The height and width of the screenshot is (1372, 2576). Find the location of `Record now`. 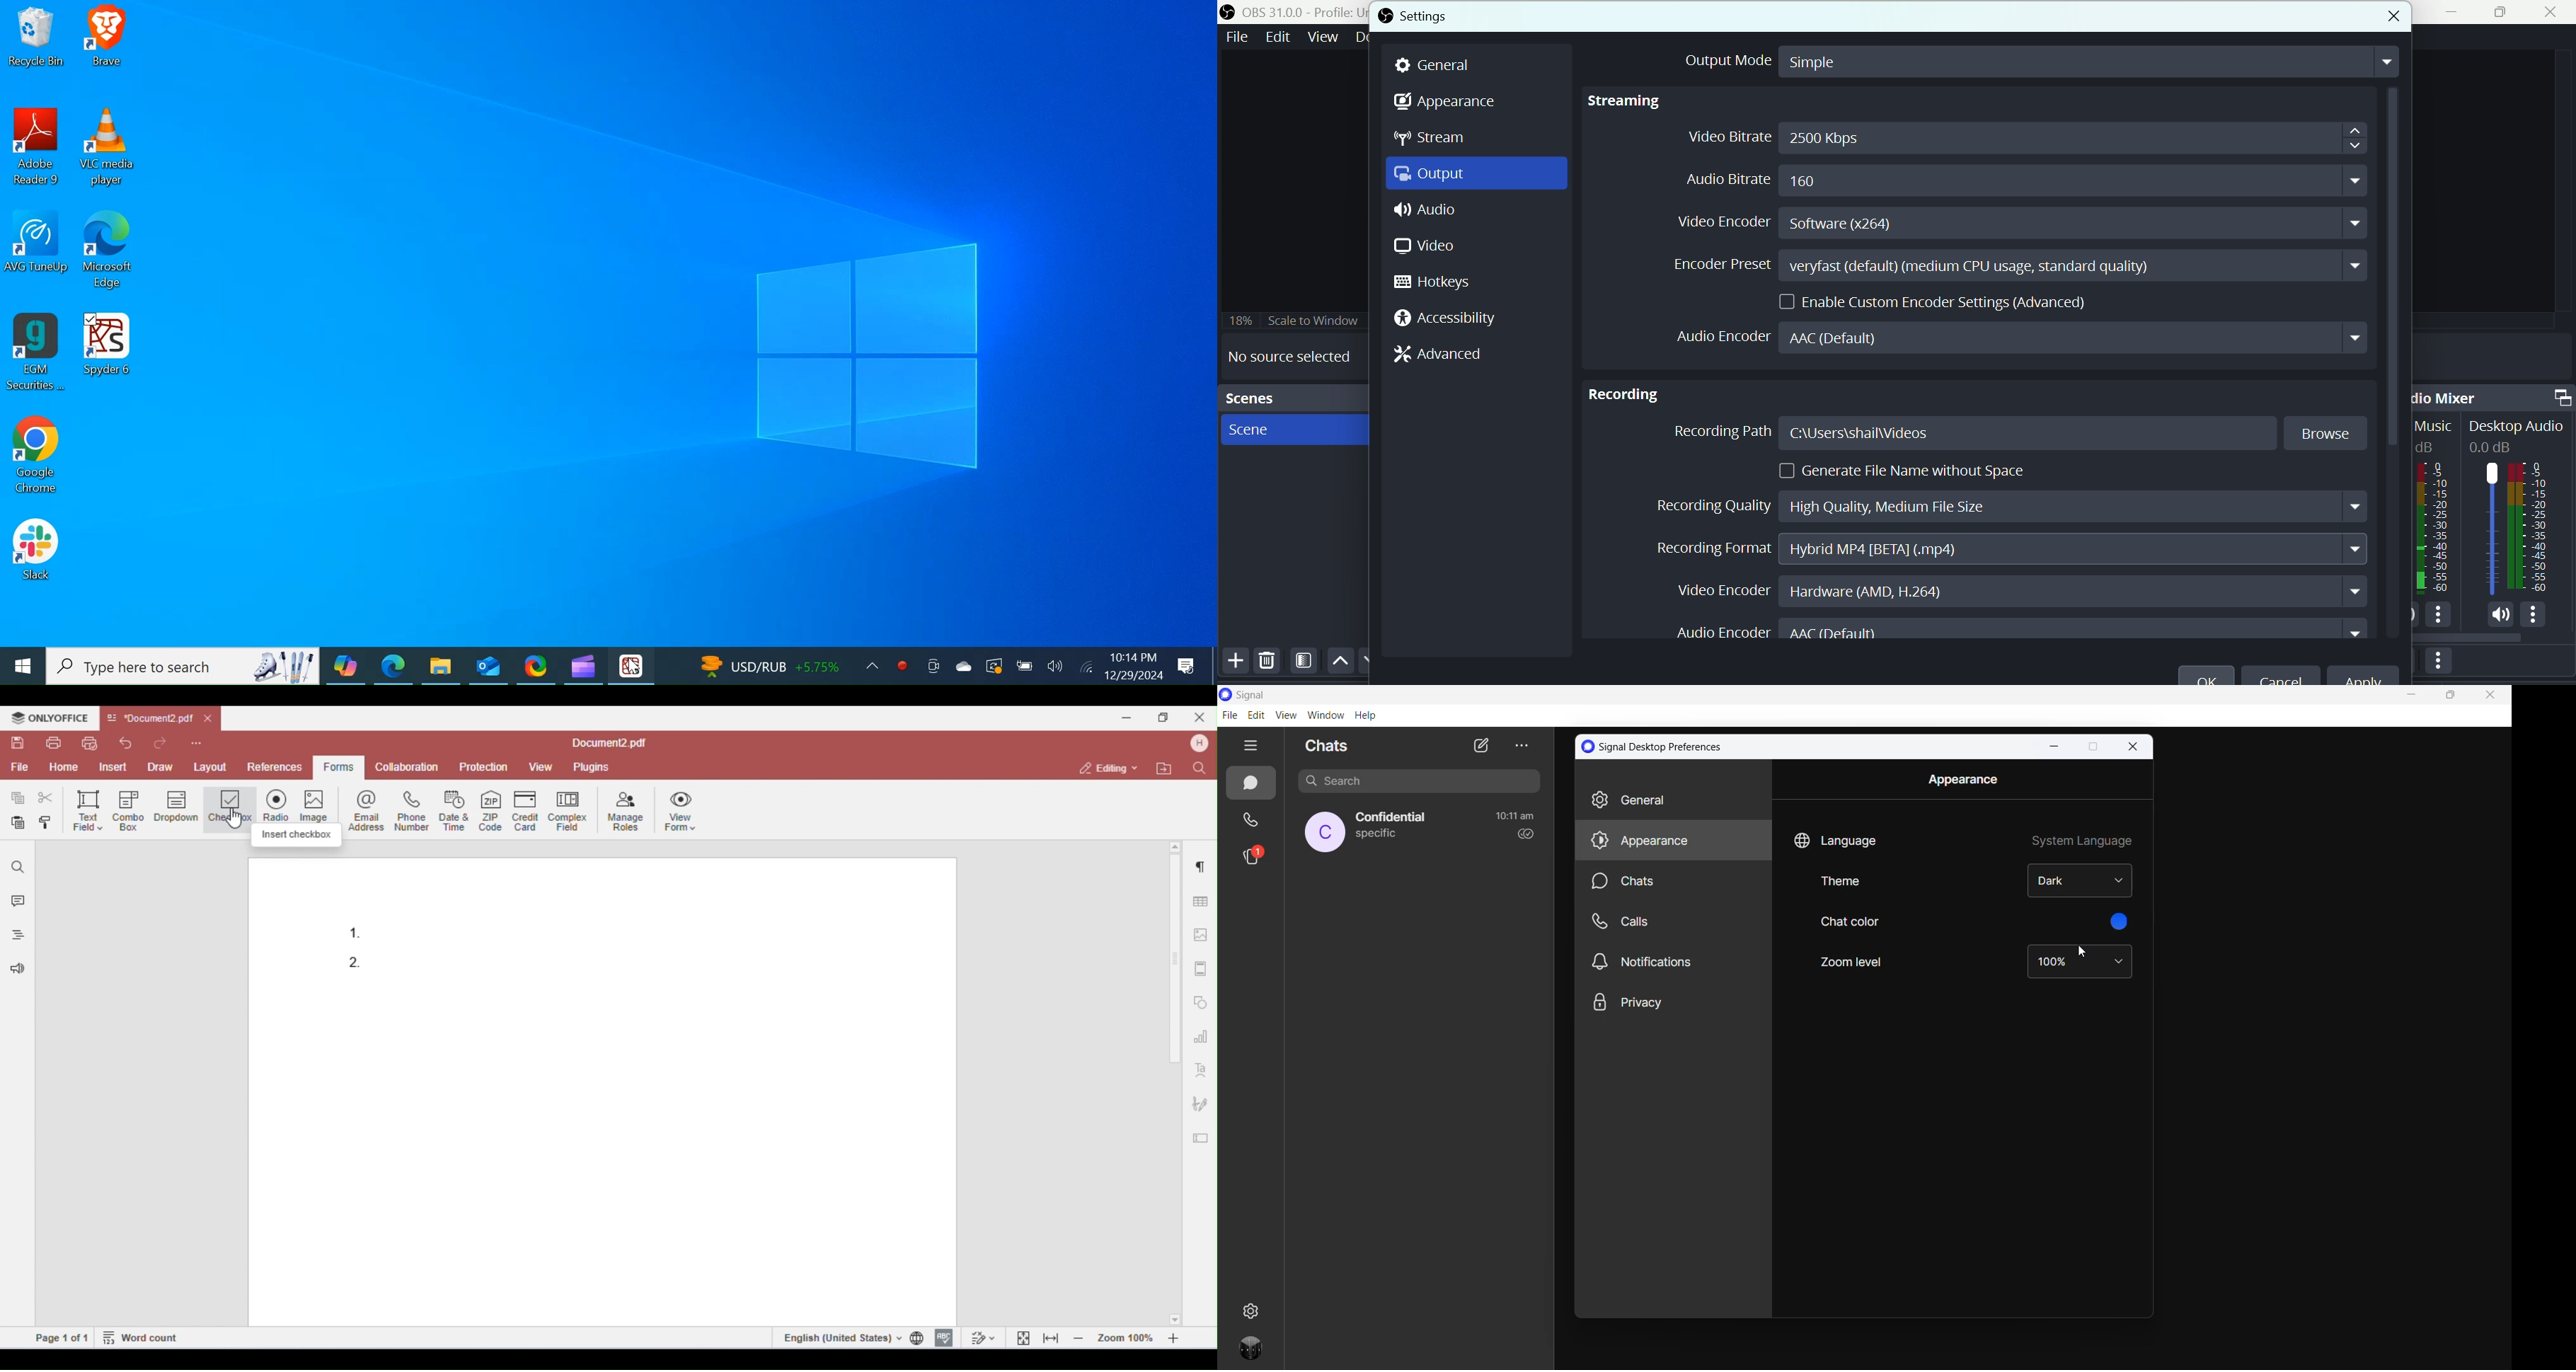

Record now is located at coordinates (903, 665).